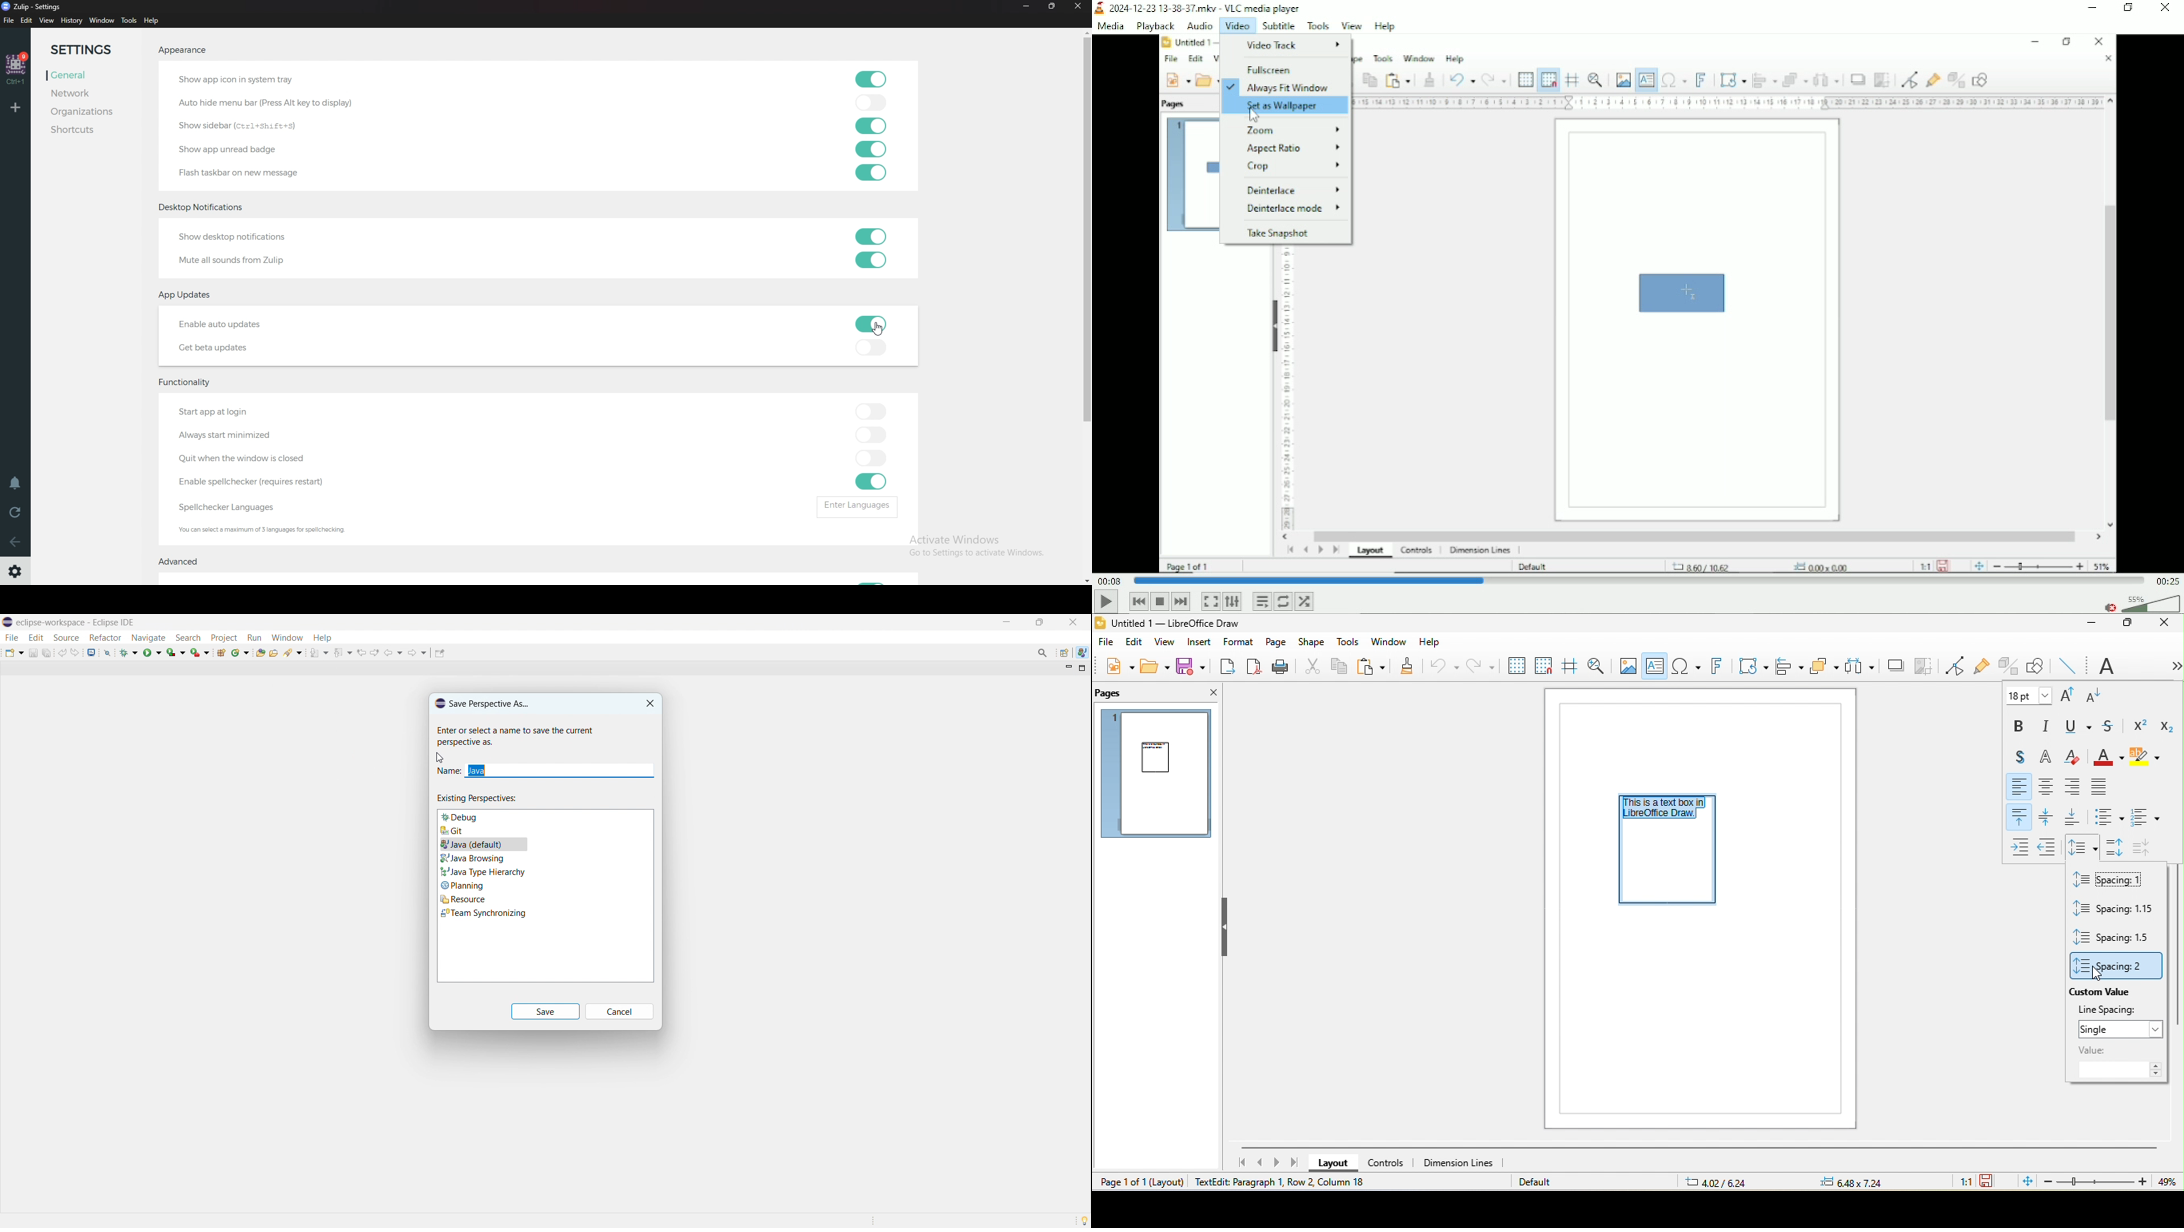 The height and width of the screenshot is (1232, 2184). I want to click on toggle, so click(868, 348).